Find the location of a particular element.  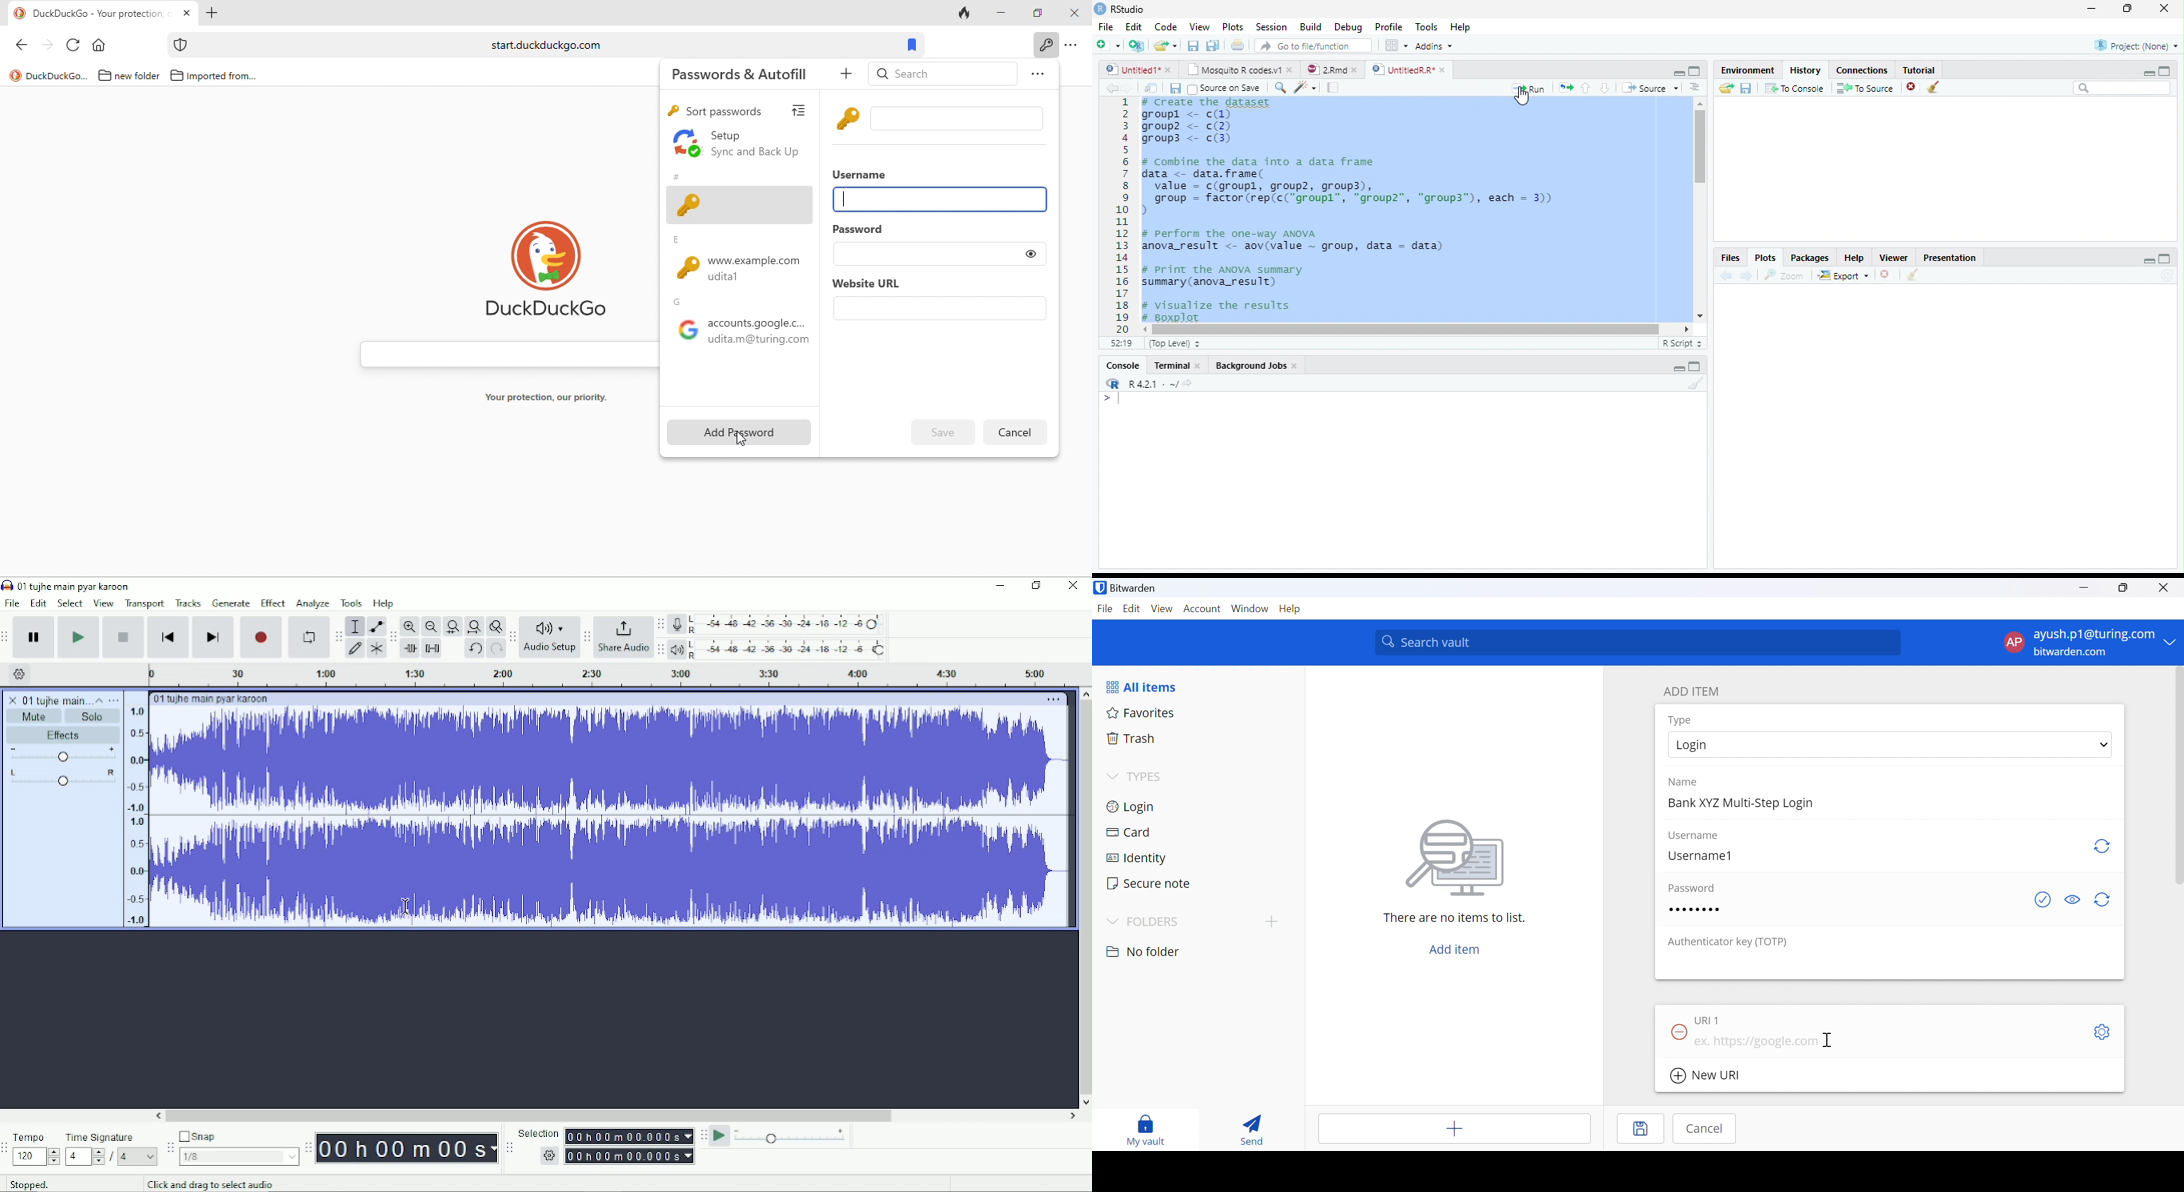

background jobs is located at coordinates (1257, 368).